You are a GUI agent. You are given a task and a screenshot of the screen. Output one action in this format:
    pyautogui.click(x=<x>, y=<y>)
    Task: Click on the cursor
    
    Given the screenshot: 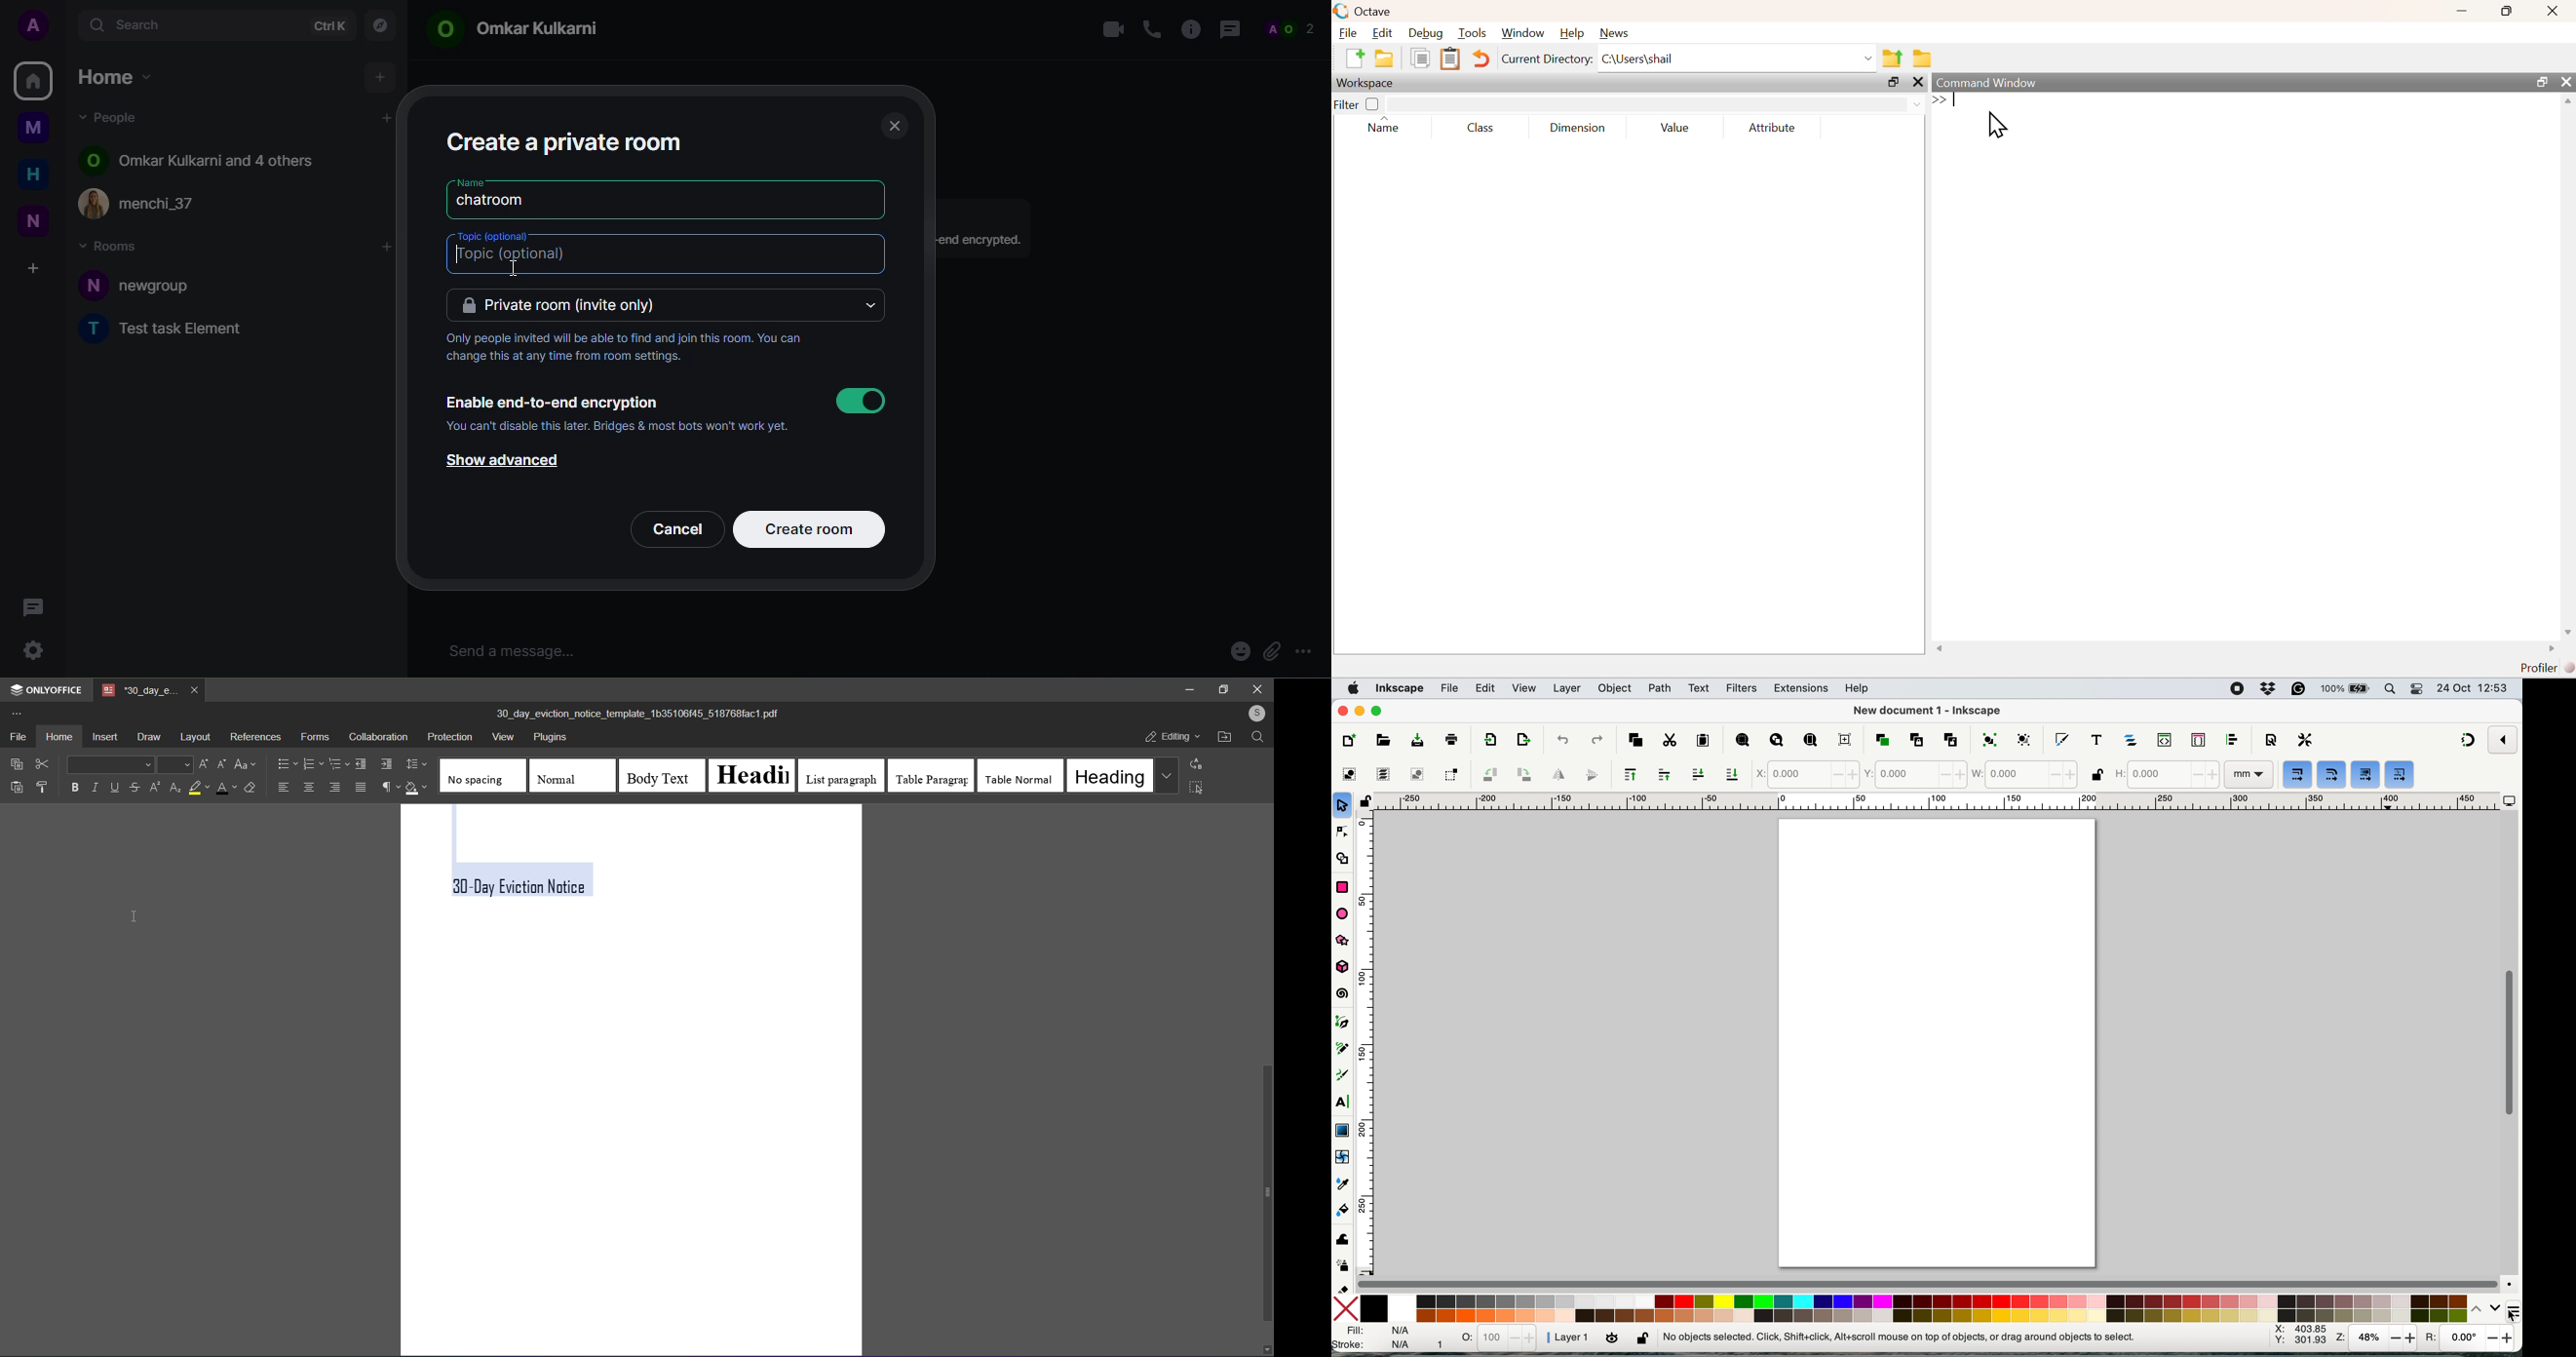 What is the action you would take?
    pyautogui.click(x=505, y=270)
    